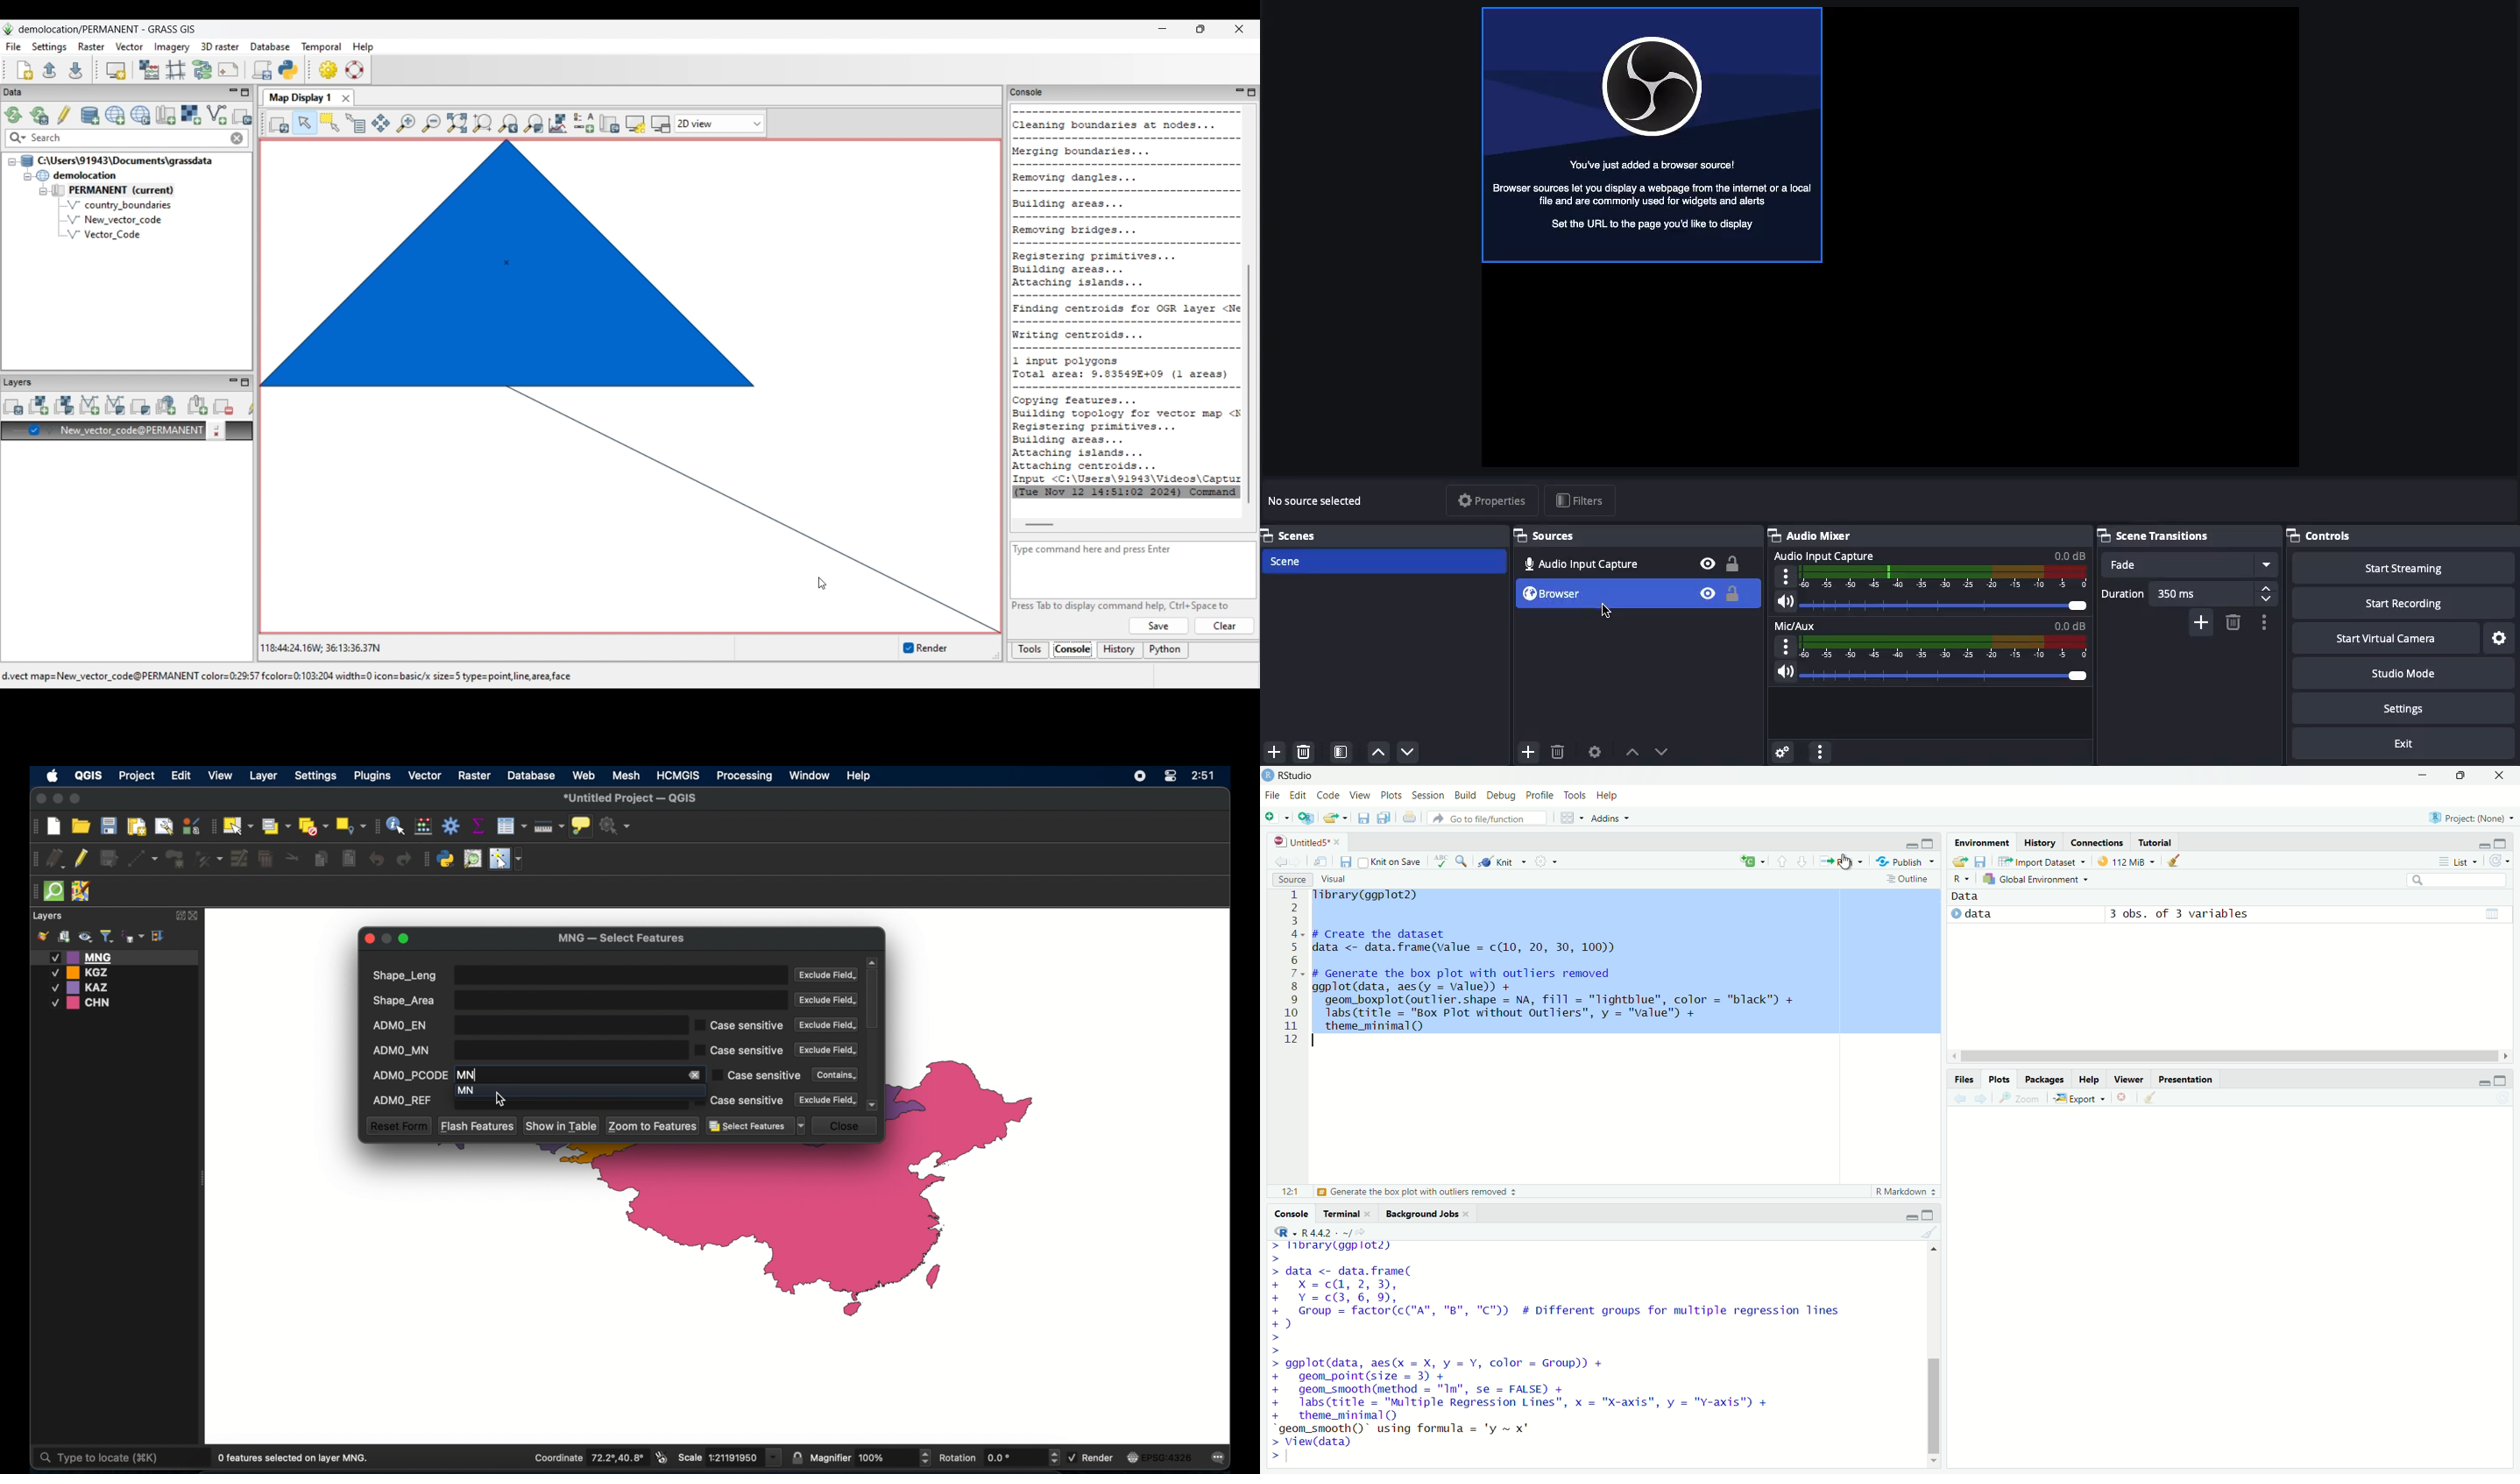  What do you see at coordinates (2401, 535) in the screenshot?
I see `Controls` at bounding box center [2401, 535].